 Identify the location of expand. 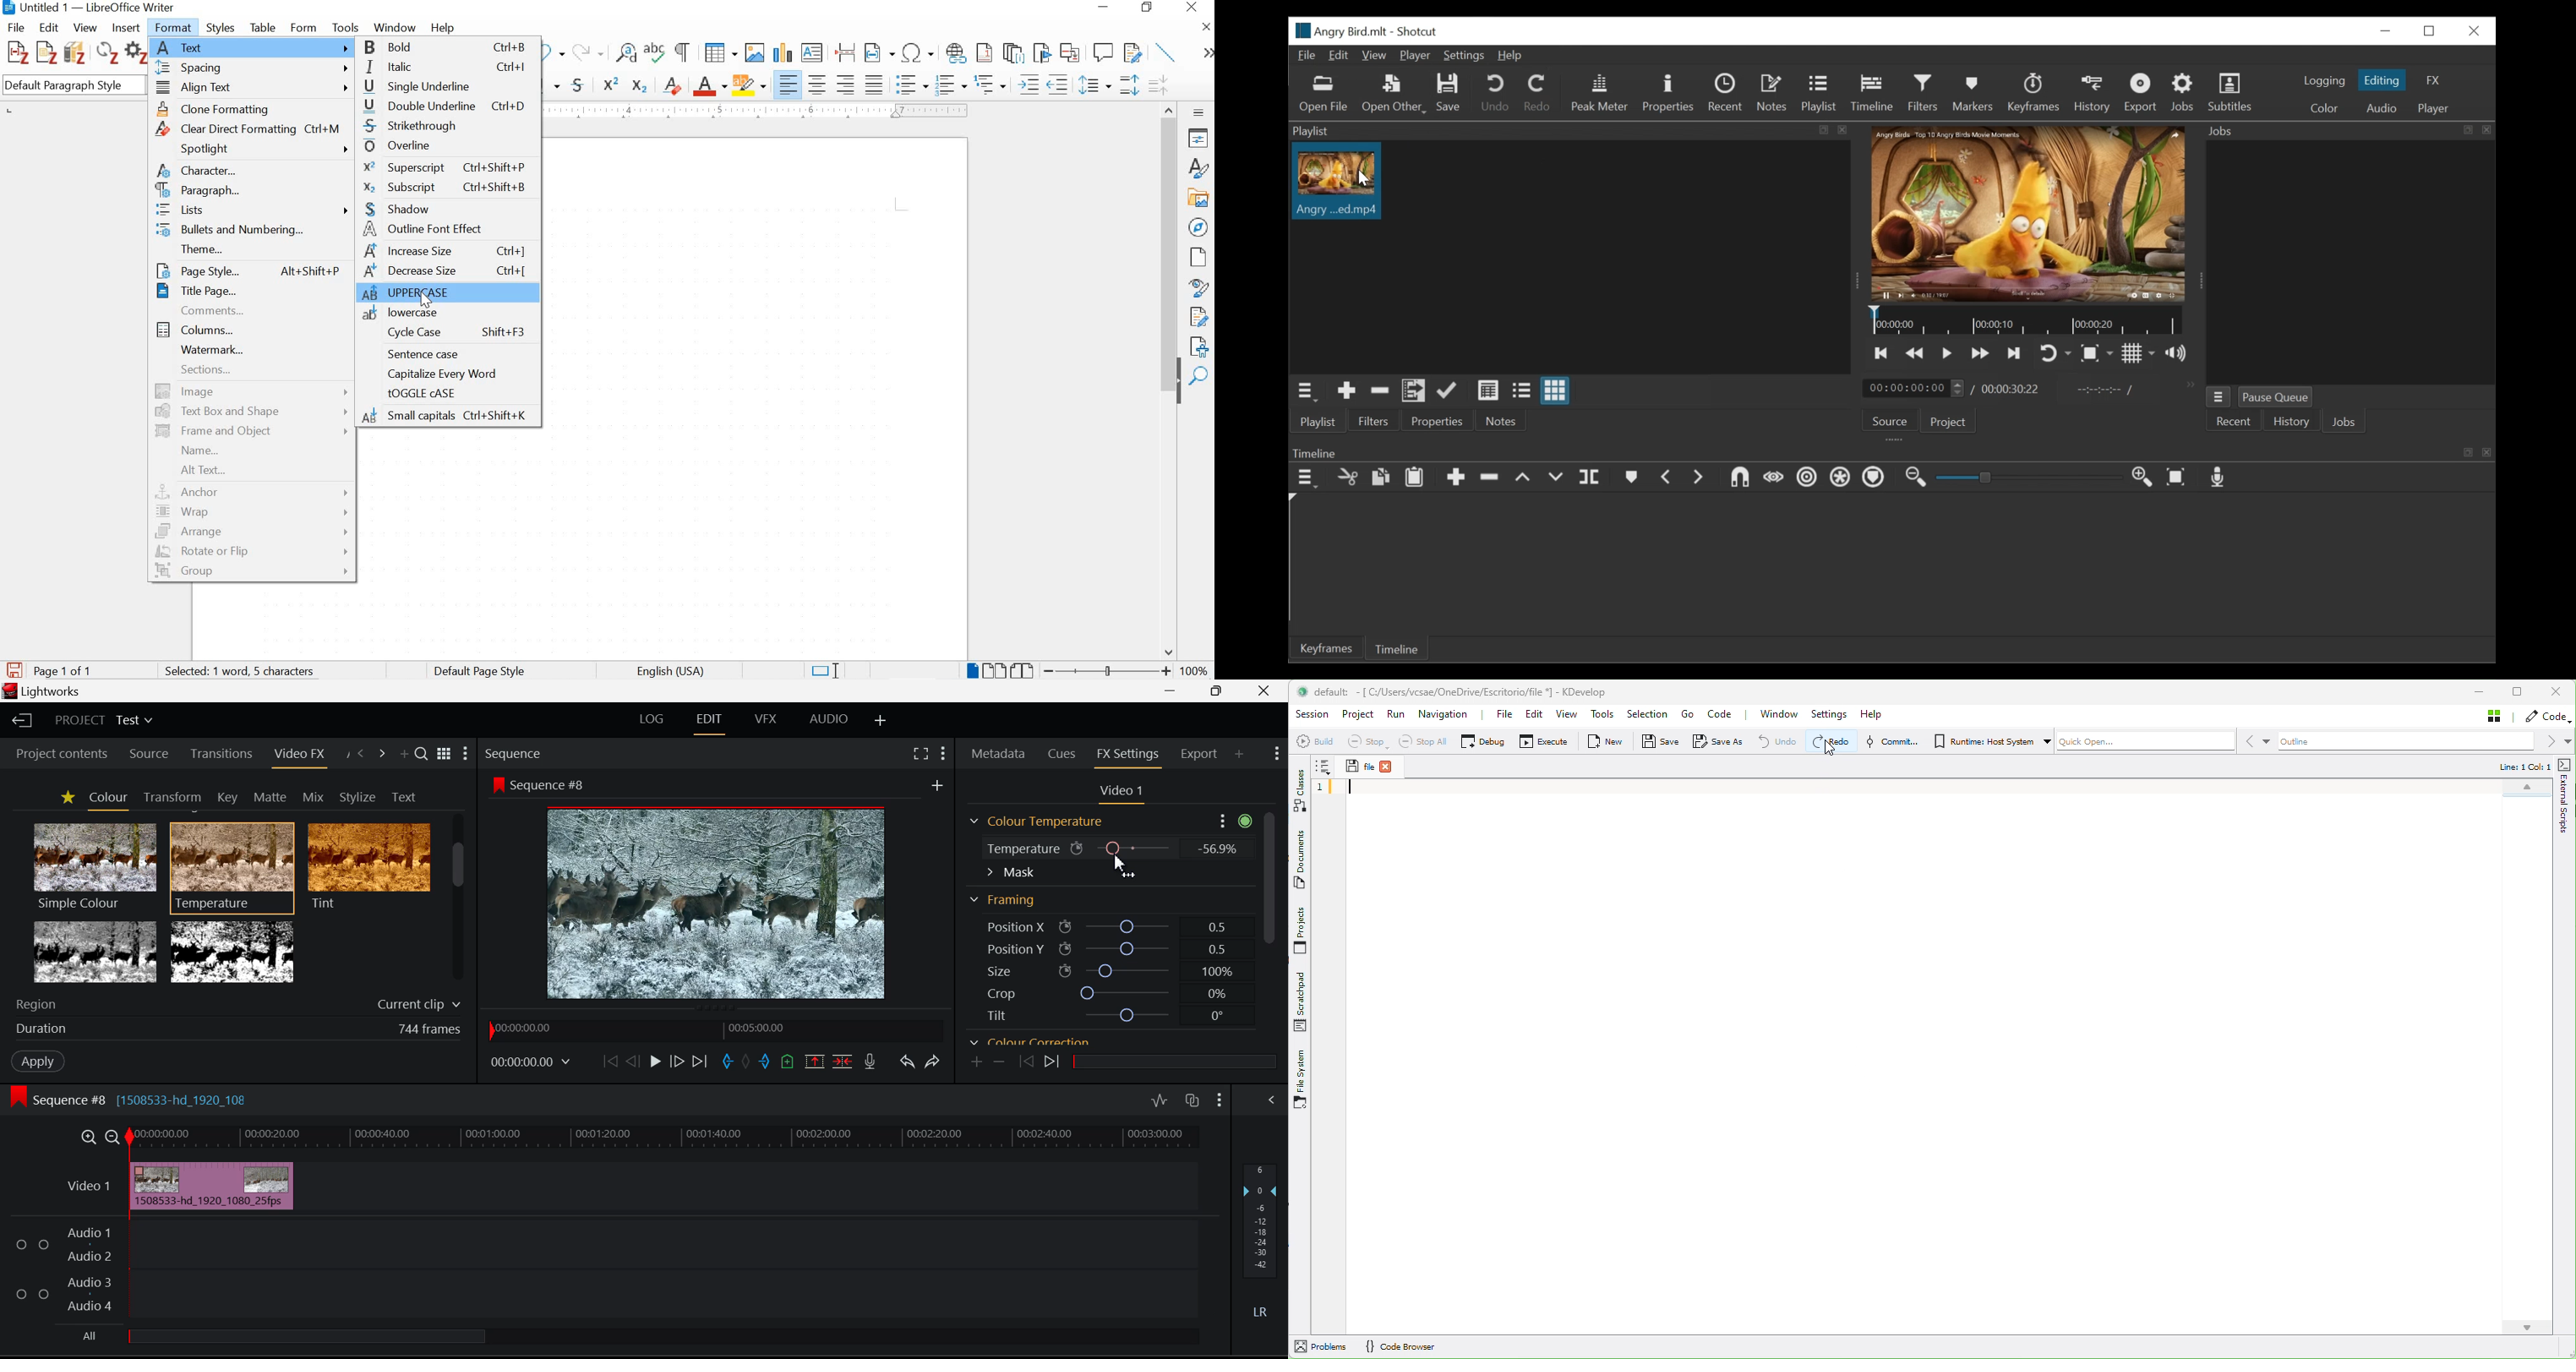
(1206, 53).